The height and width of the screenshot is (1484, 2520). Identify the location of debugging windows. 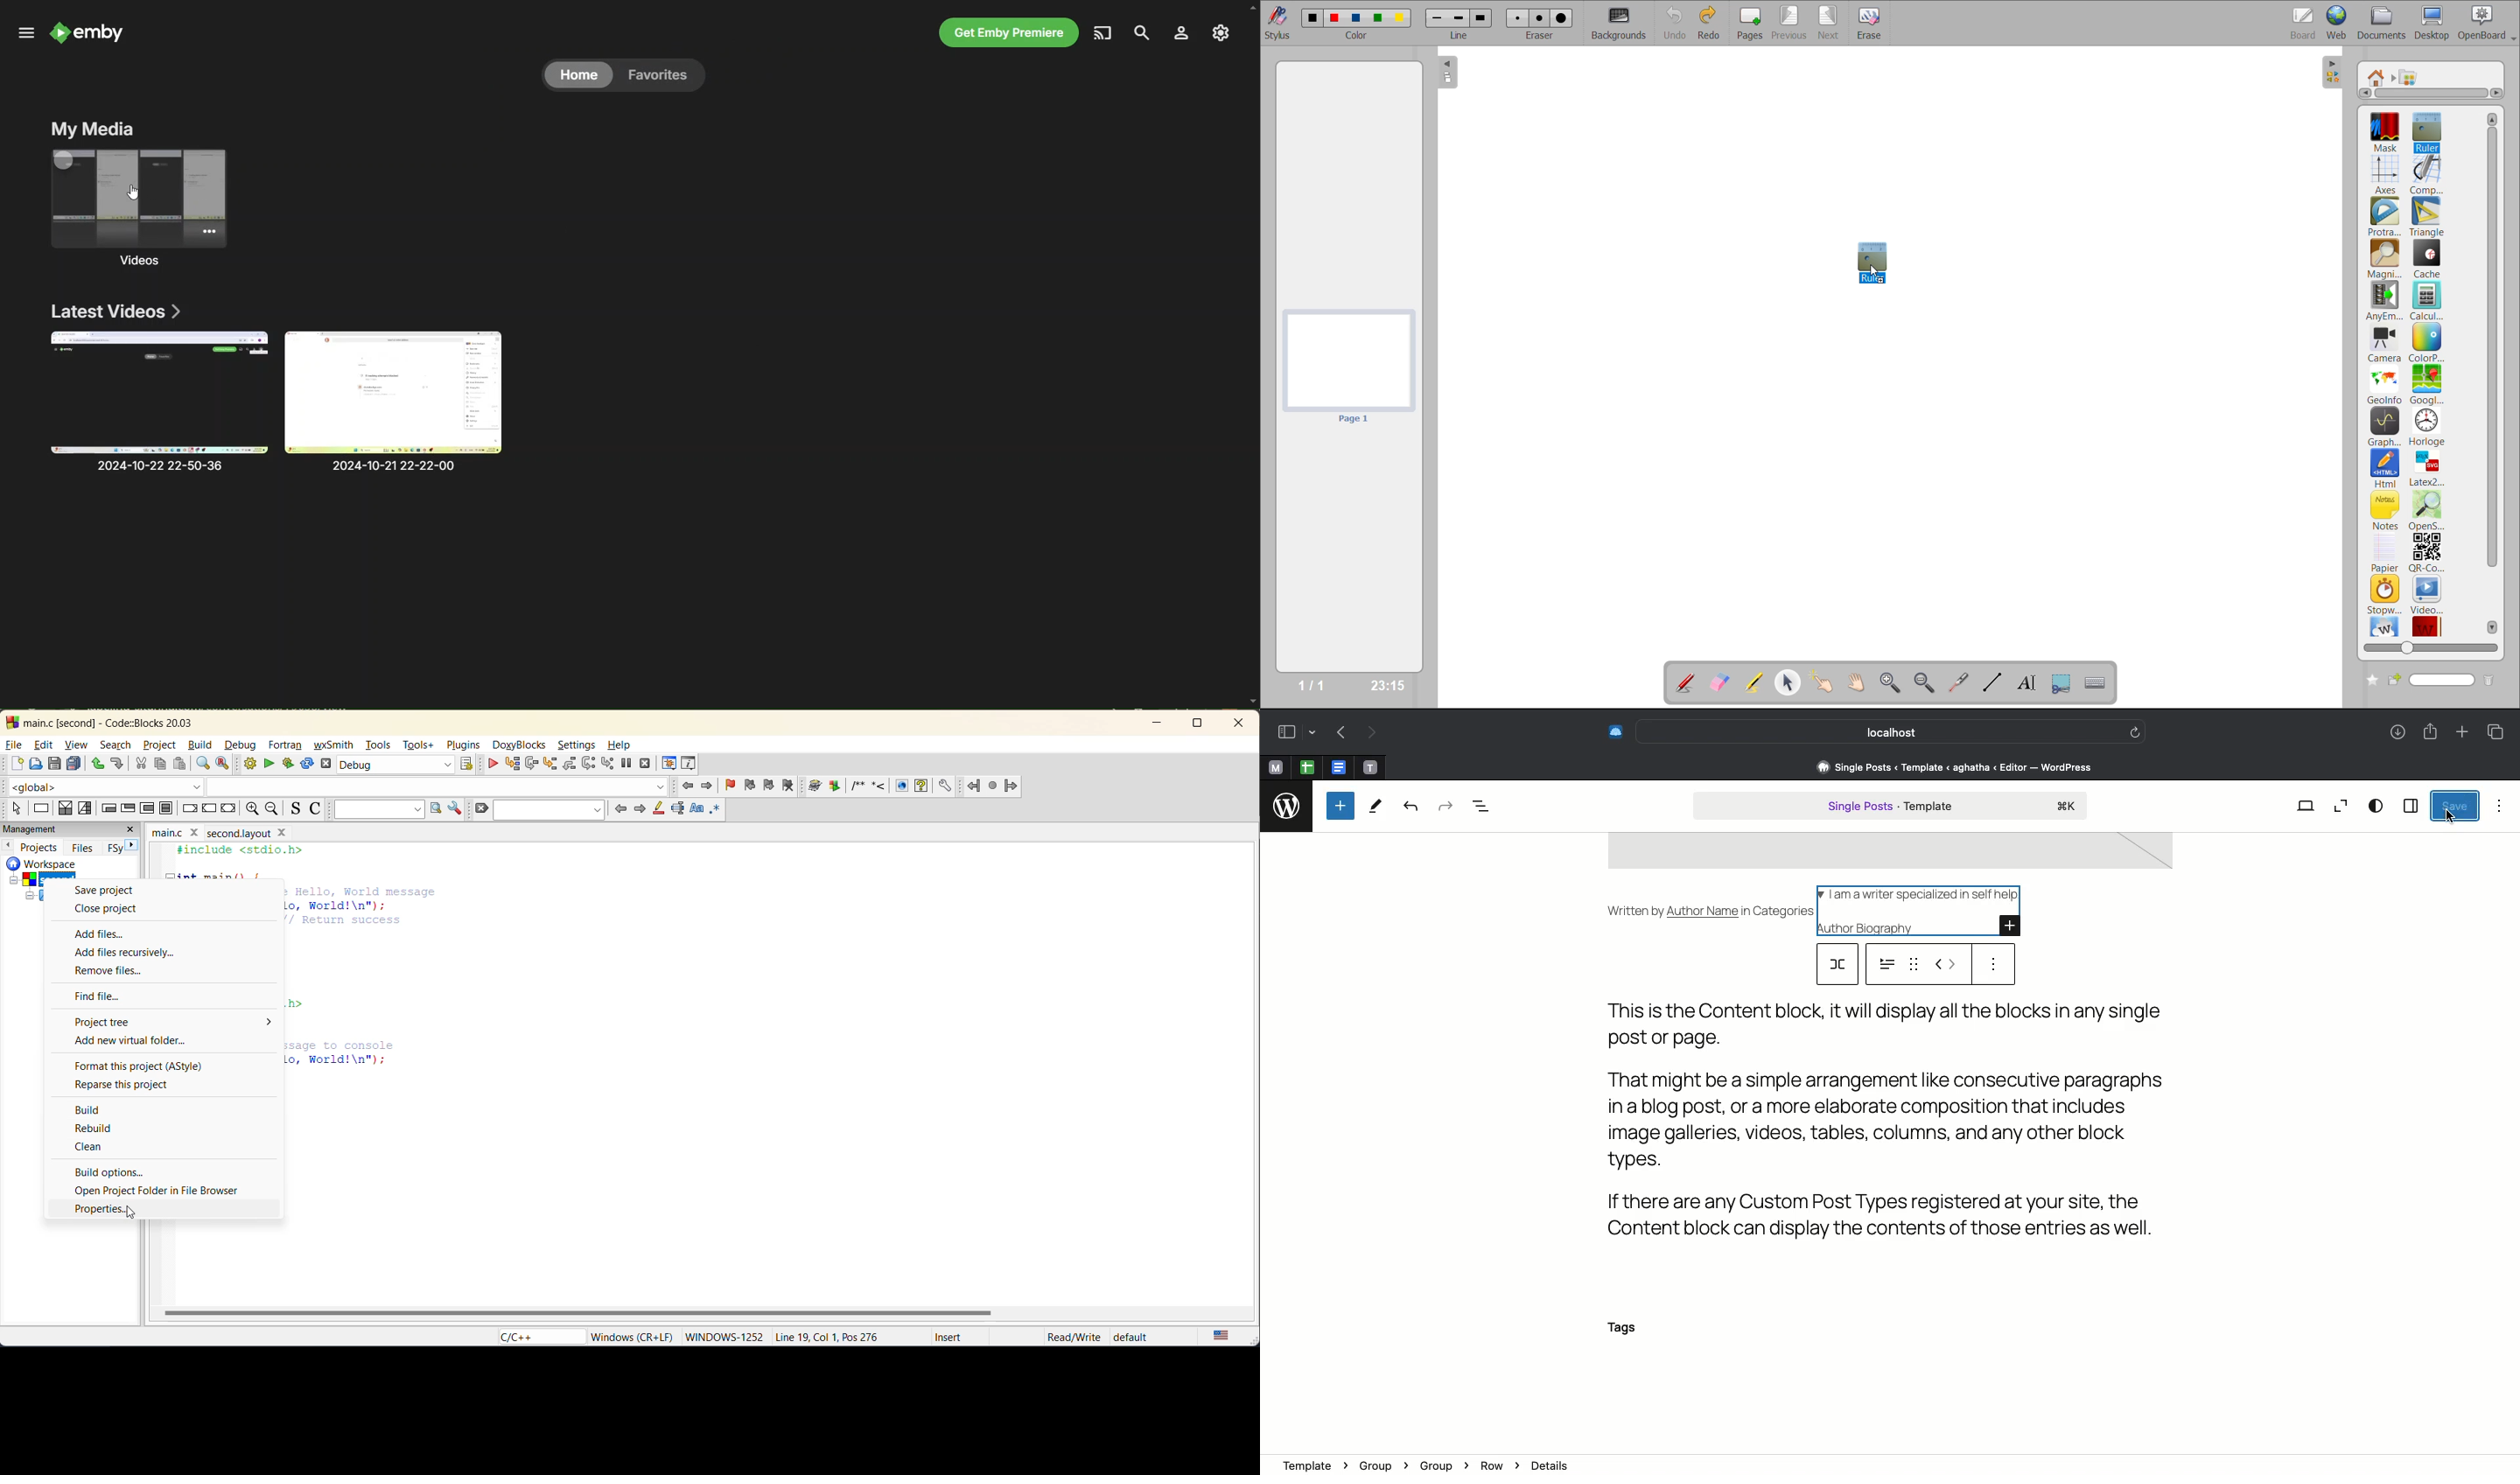
(668, 765).